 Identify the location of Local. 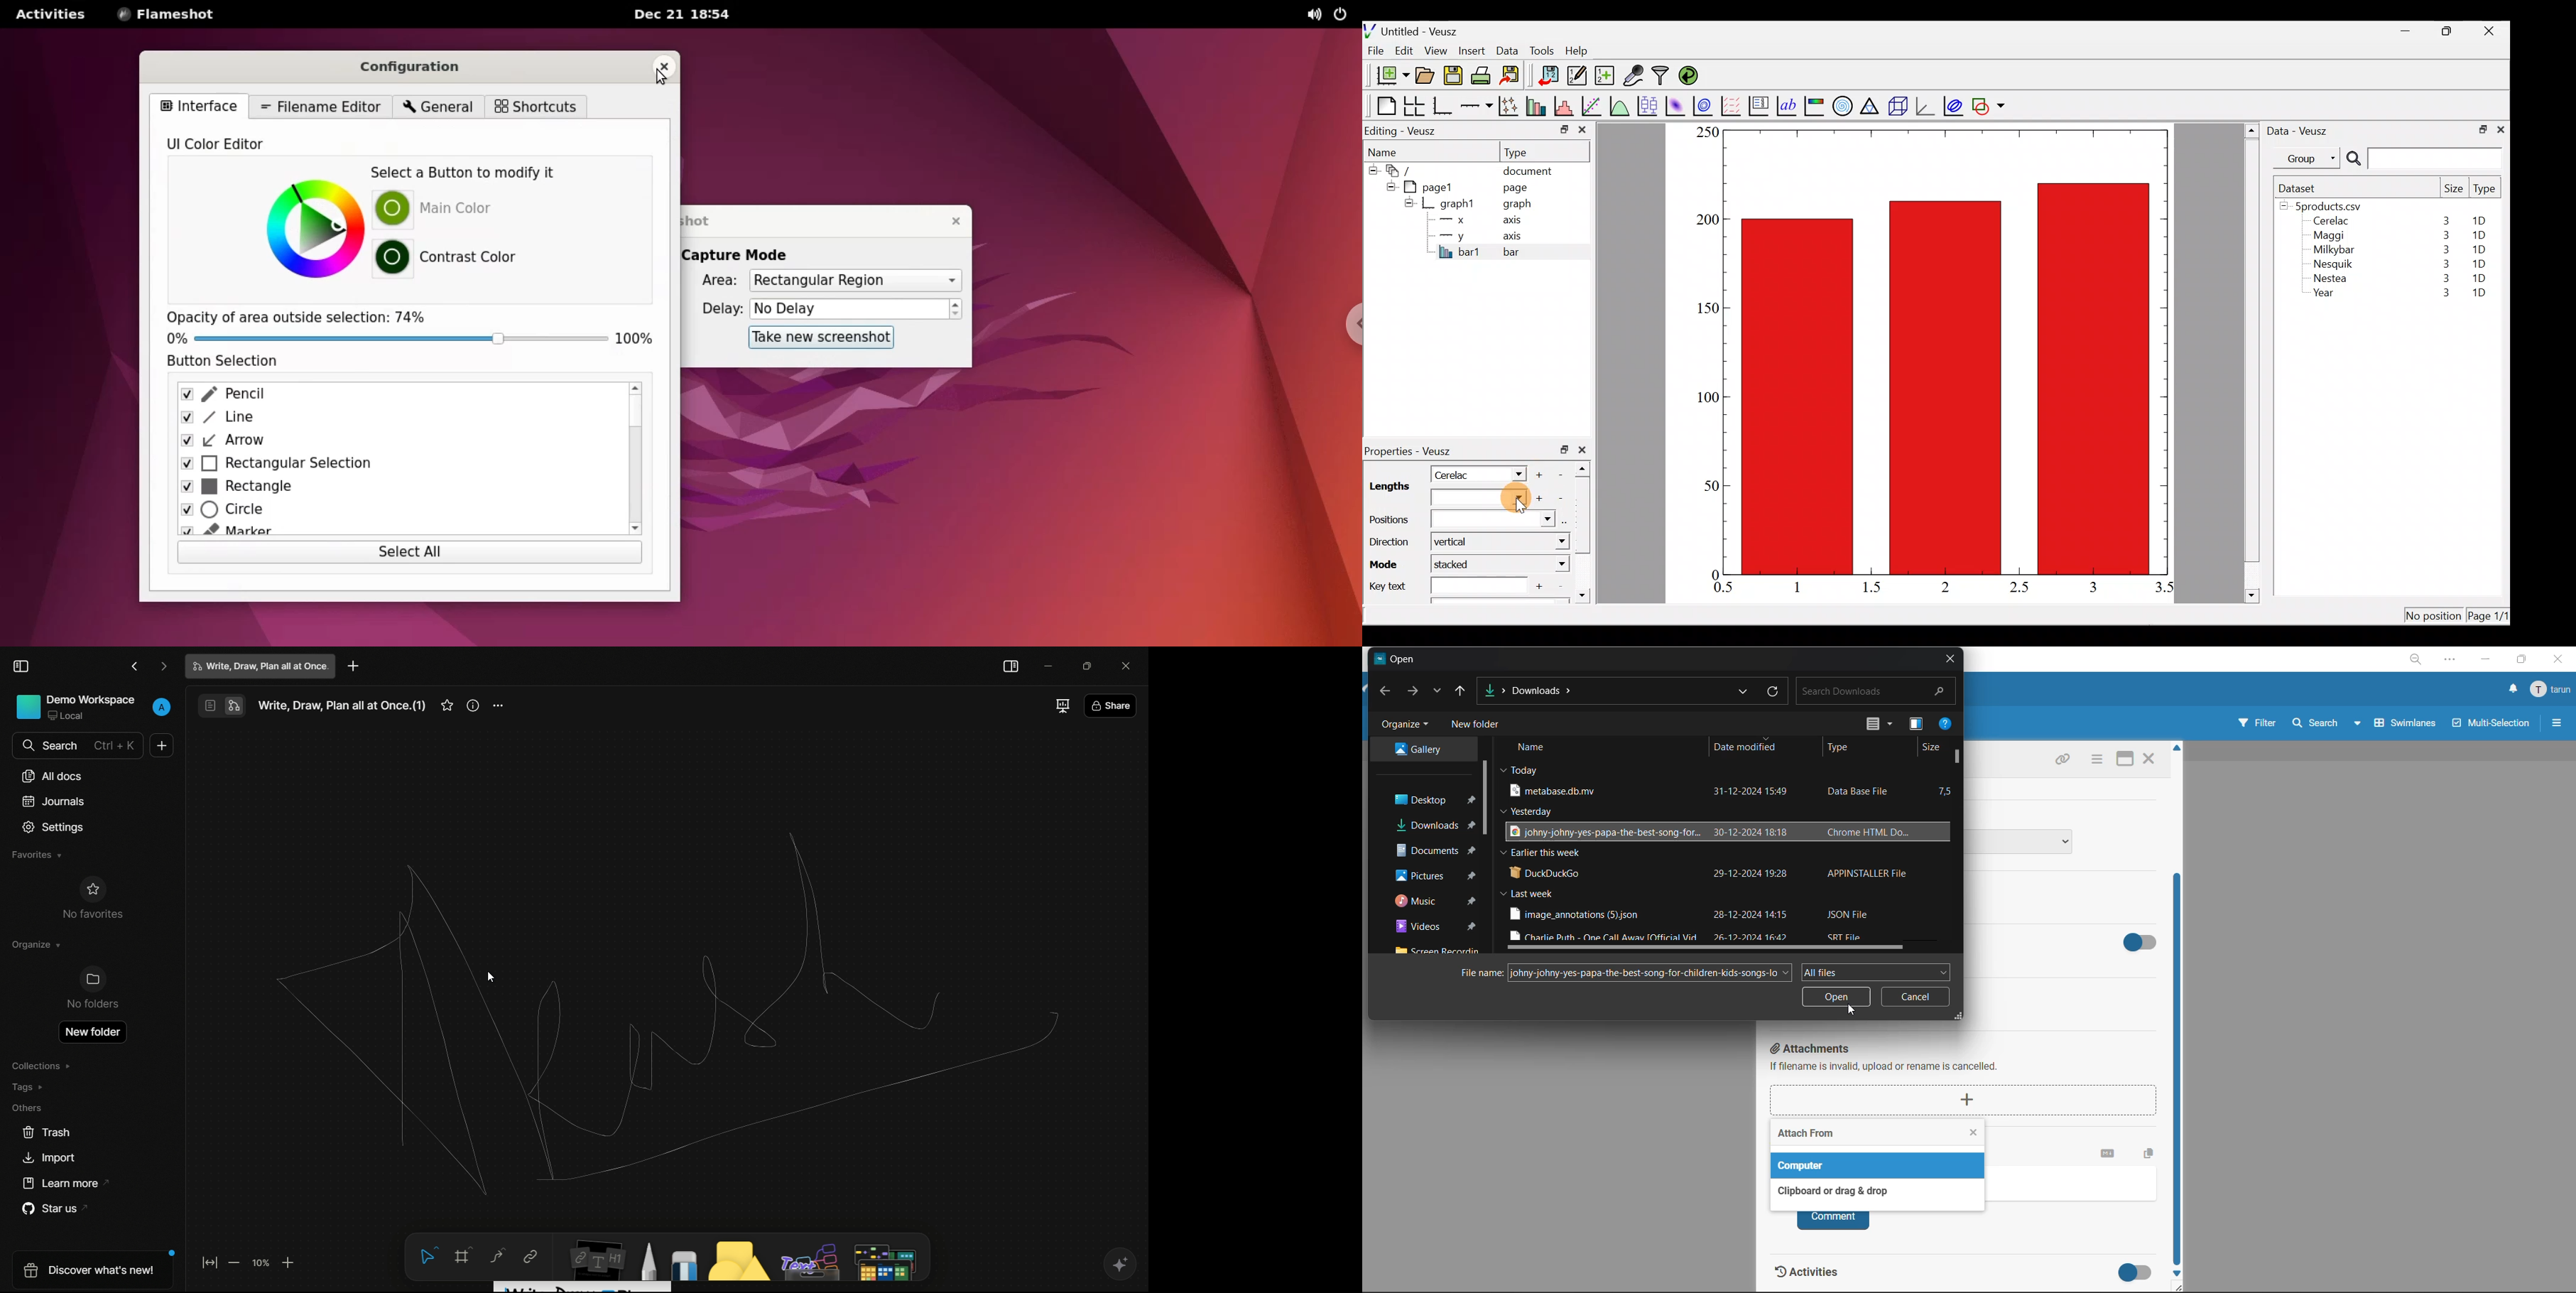
(75, 715).